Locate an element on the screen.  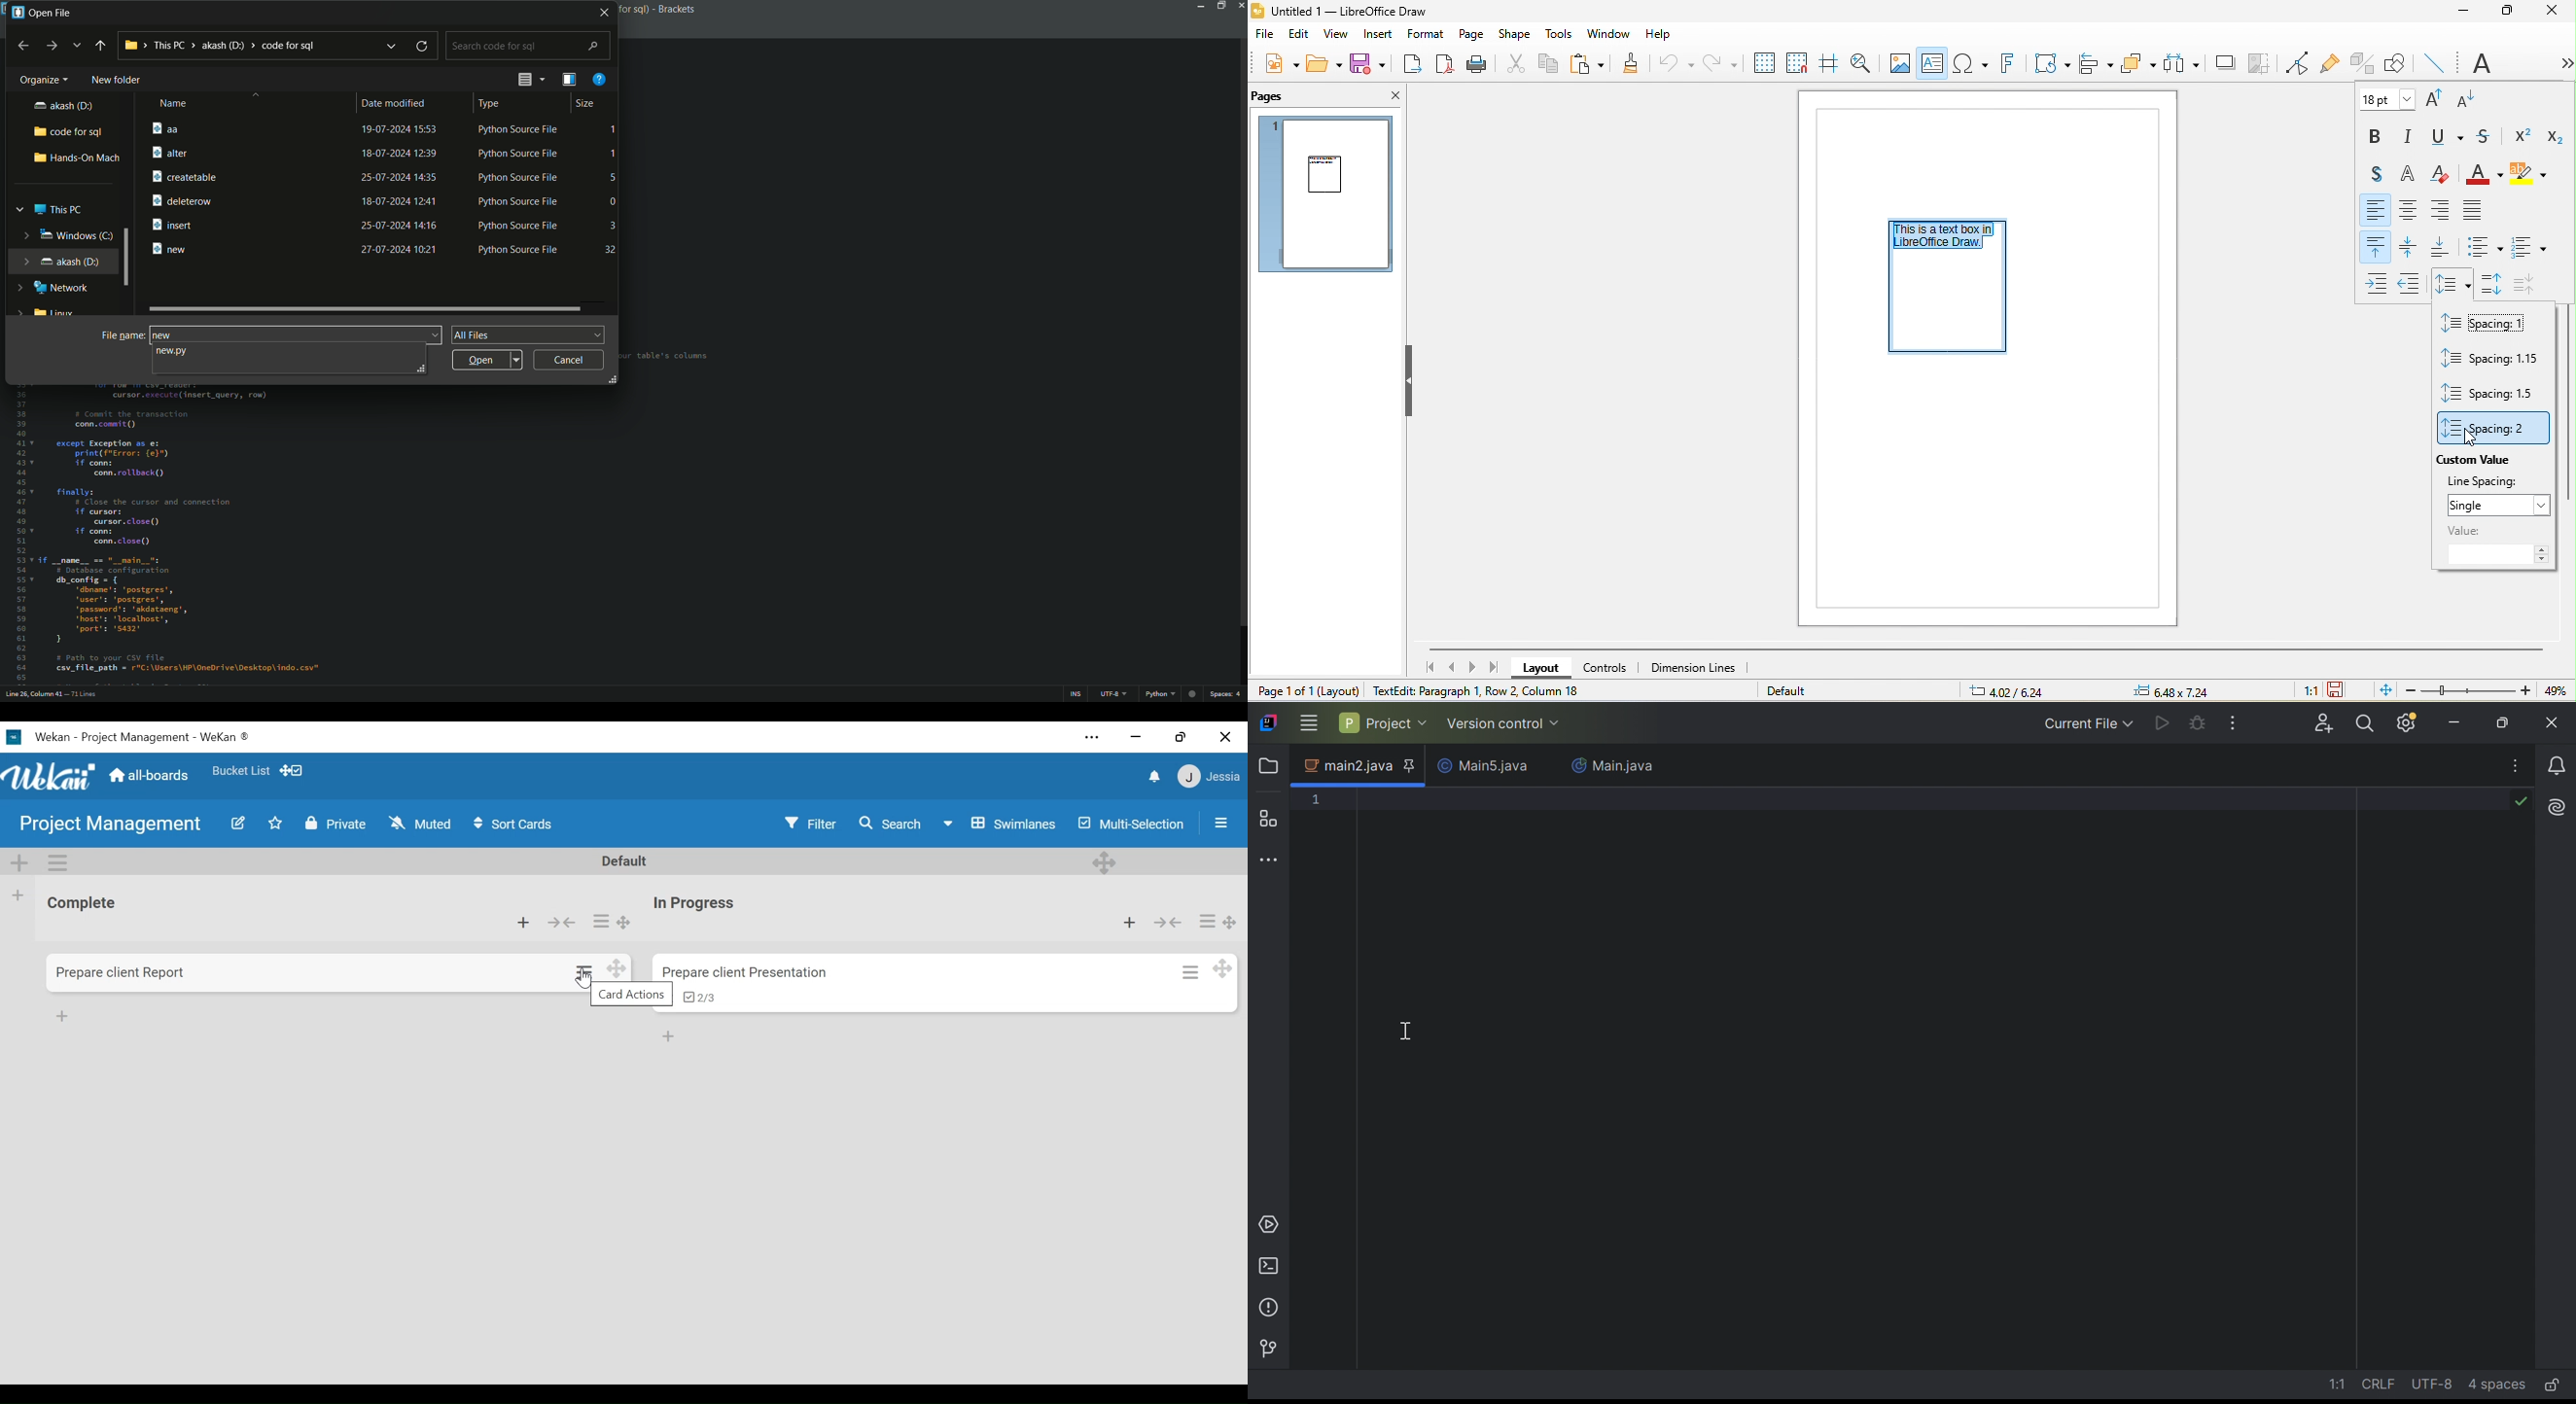
Add card to bottom of the list is located at coordinates (63, 1016).